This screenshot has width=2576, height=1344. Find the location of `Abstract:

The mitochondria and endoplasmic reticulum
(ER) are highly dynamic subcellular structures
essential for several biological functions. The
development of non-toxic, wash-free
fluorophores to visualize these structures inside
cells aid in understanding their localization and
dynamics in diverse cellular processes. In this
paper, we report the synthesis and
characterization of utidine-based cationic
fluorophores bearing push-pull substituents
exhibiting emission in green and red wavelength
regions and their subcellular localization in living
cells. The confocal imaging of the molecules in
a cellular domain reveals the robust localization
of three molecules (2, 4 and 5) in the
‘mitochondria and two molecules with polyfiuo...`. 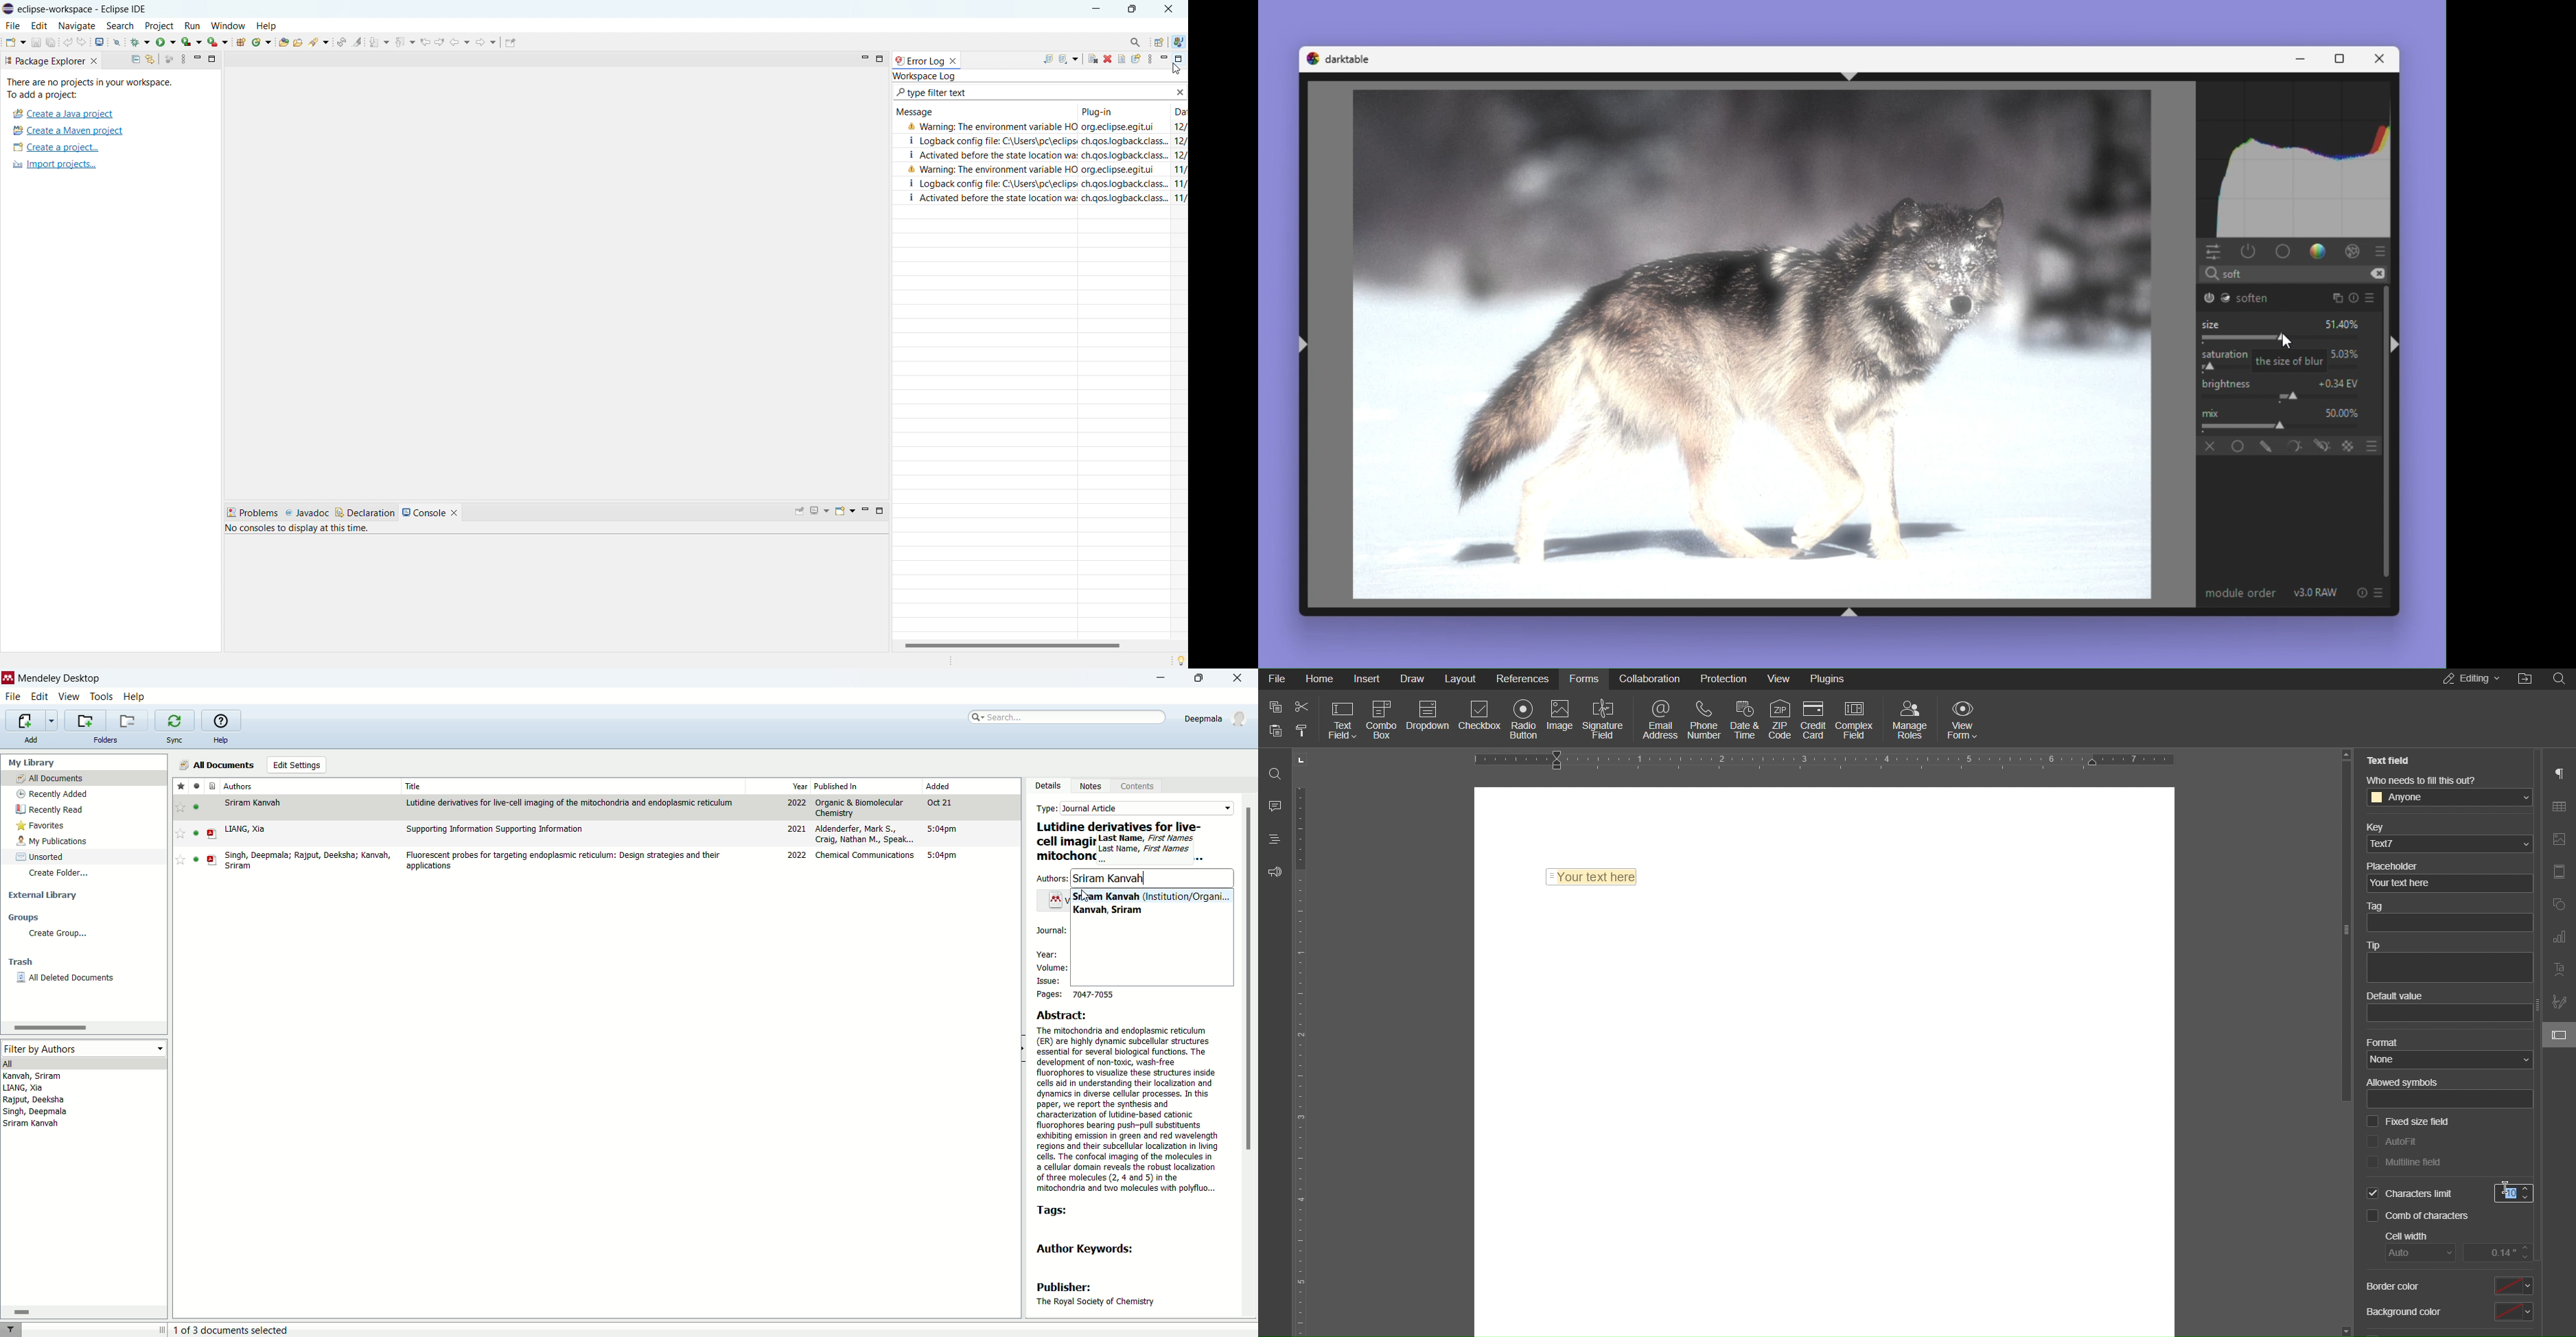

Abstract:

The mitochondria and endoplasmic reticulum
(ER) are highly dynamic subcellular structures
essential for several biological functions. The
development of non-toxic, wash-free
fluorophores to visualize these structures inside
cells aid in understanding their localization and
dynamics in diverse cellular processes. In this
paper, we report the synthesis and
characterization of utidine-based cationic
fluorophores bearing push-pull substituents
exhibiting emission in green and red wavelength
regions and their subcellular localization in living
cells. The confocal imaging of the molecules in
a cellular domain reveals the robust localization
of three molecules (2, 4 and 5) in the
‘mitochondria and two molecules with polyfiuo... is located at coordinates (1130, 1100).